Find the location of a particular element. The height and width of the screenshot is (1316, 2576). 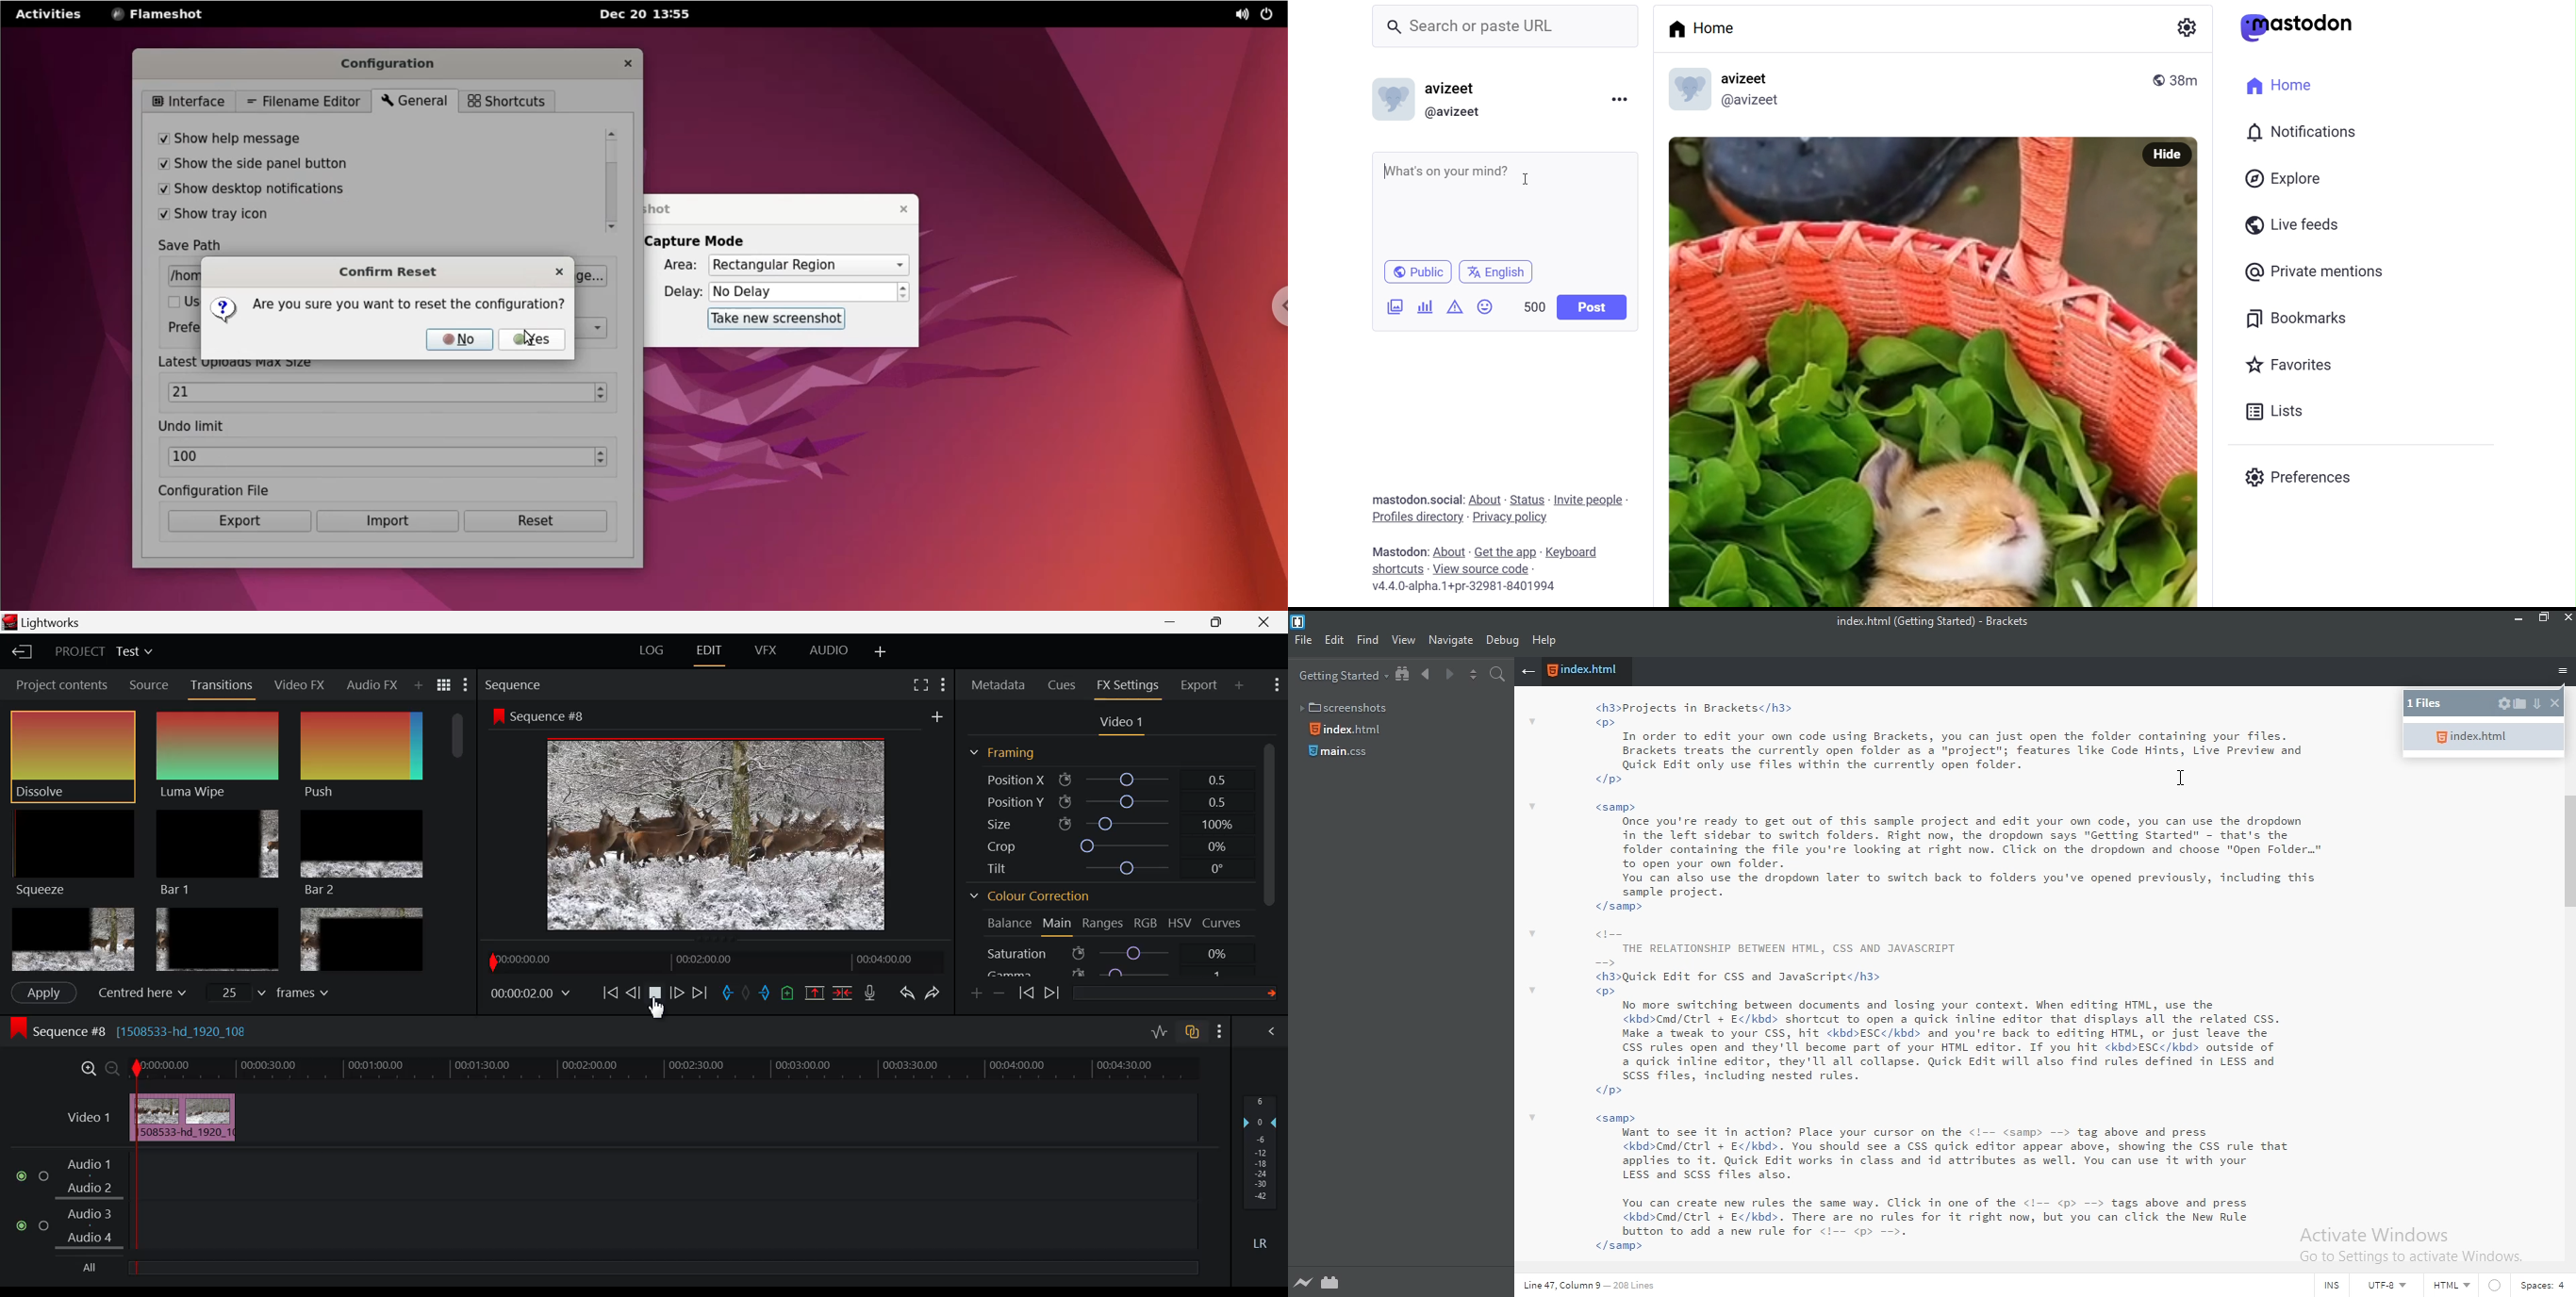

Cursor is located at coordinates (663, 1013).